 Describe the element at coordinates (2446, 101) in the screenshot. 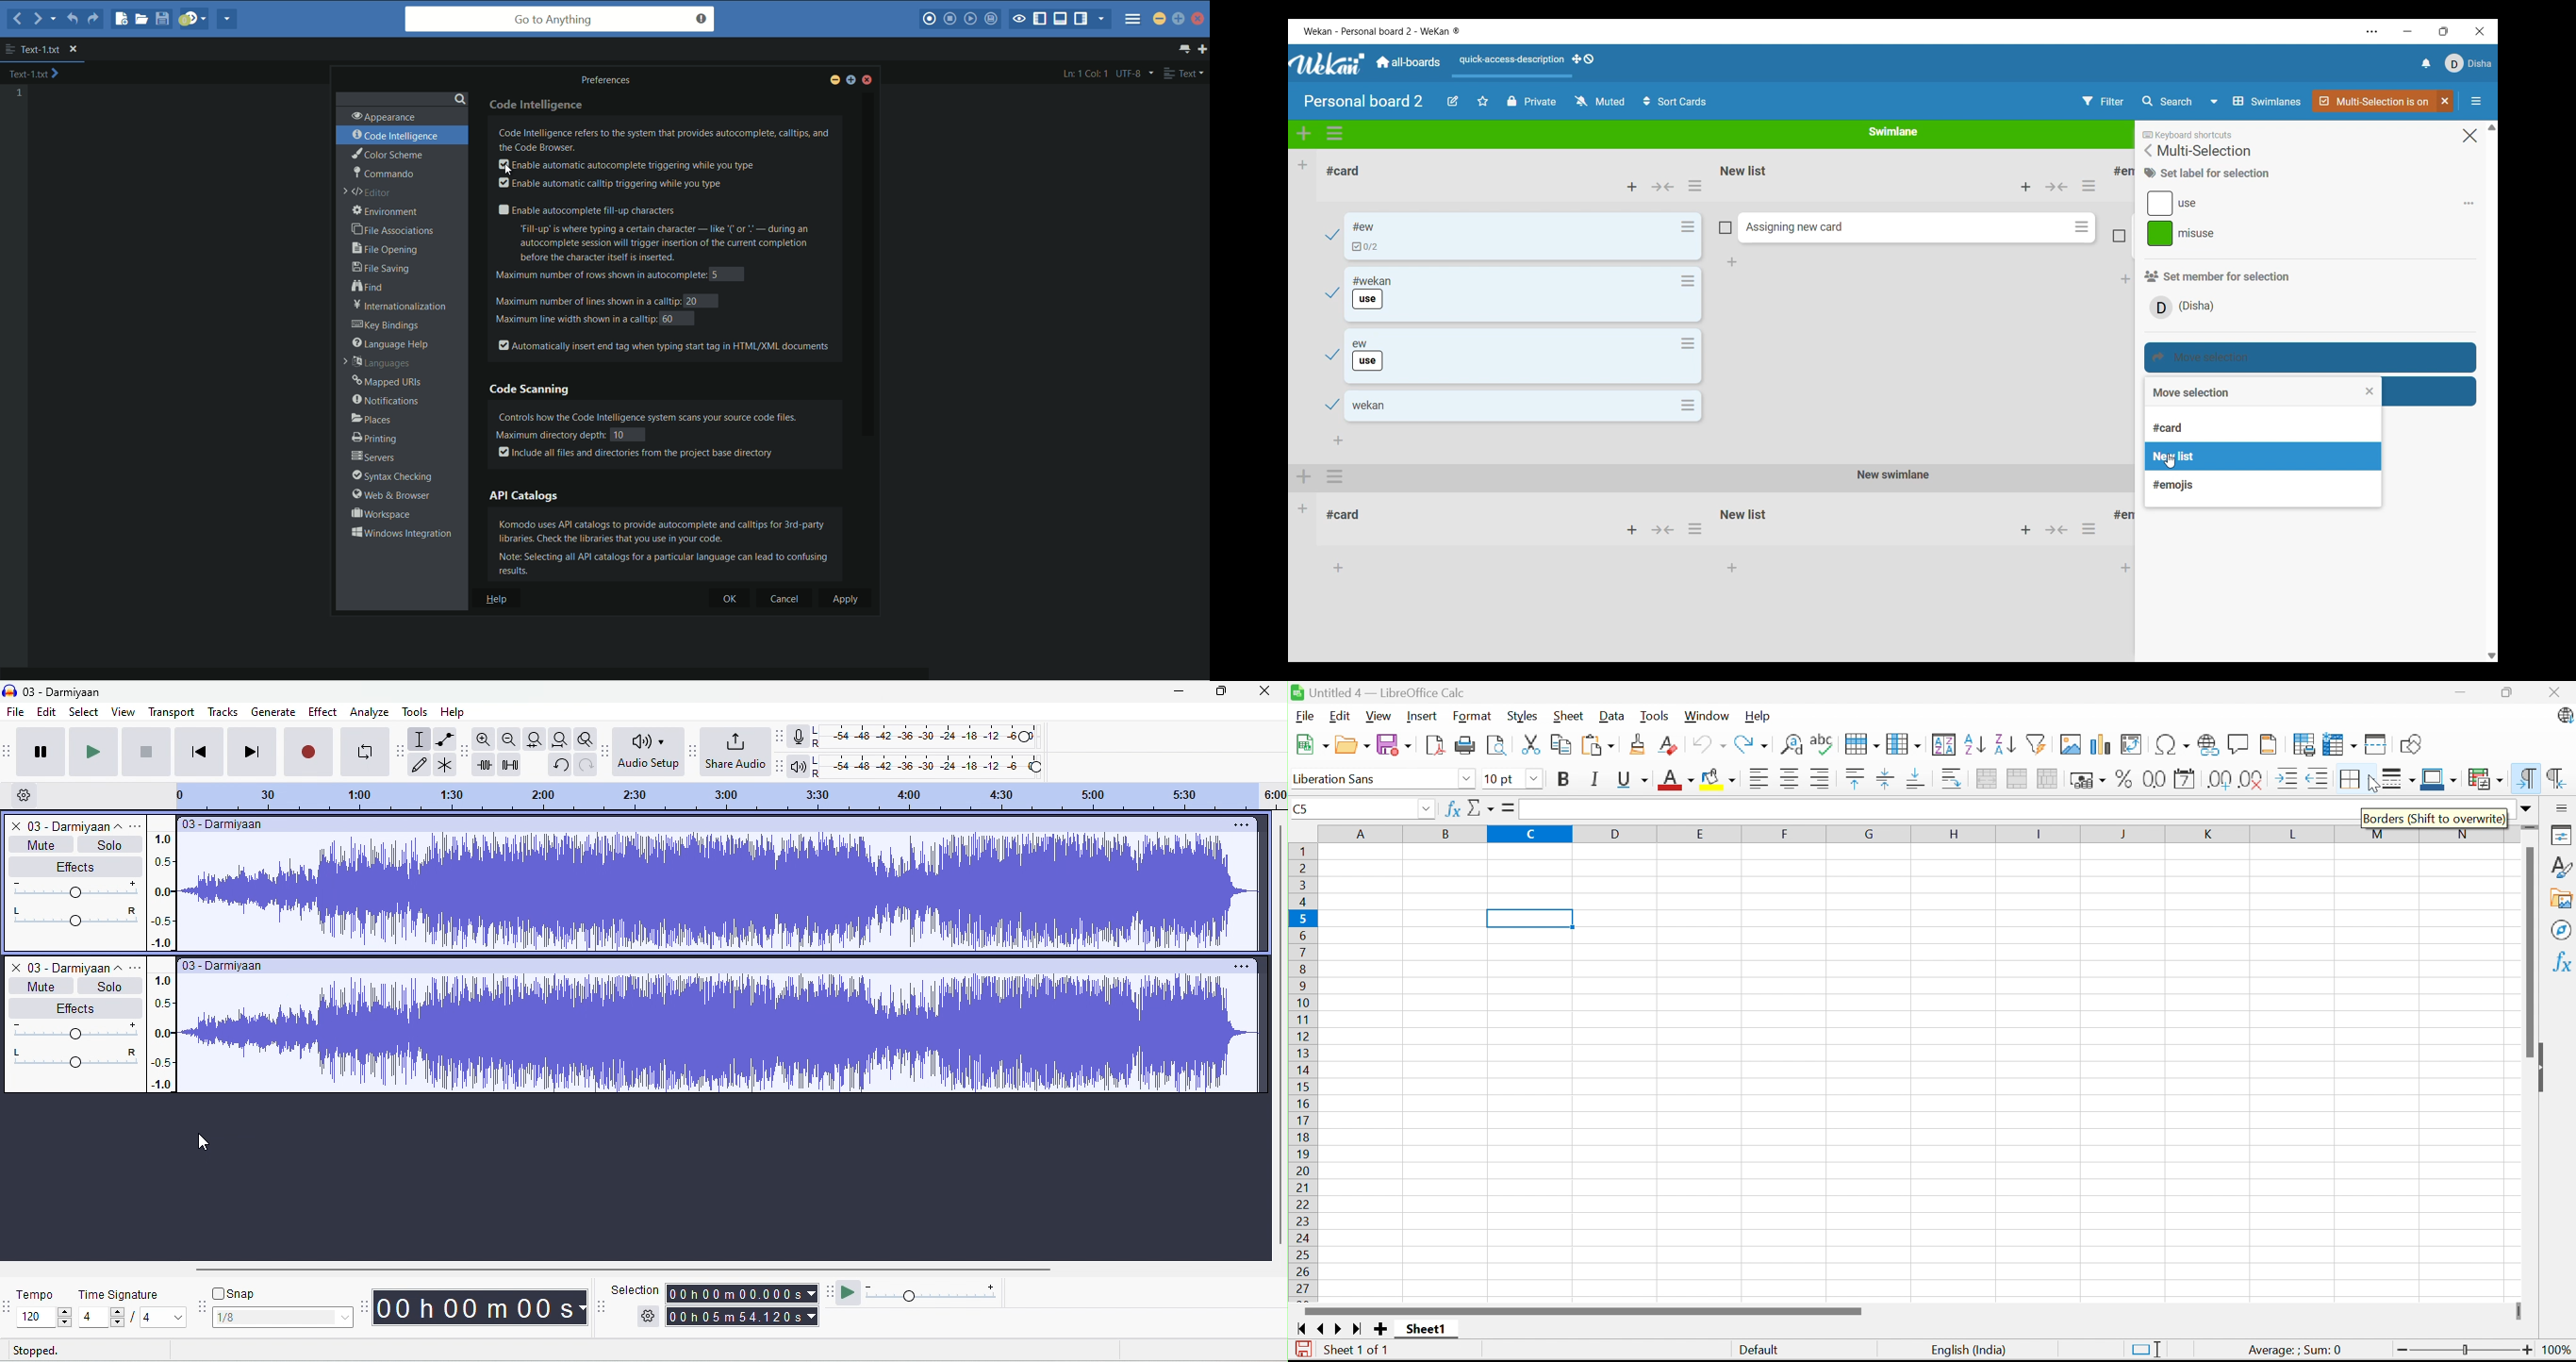

I see `Click to unselect multi-selection` at that location.